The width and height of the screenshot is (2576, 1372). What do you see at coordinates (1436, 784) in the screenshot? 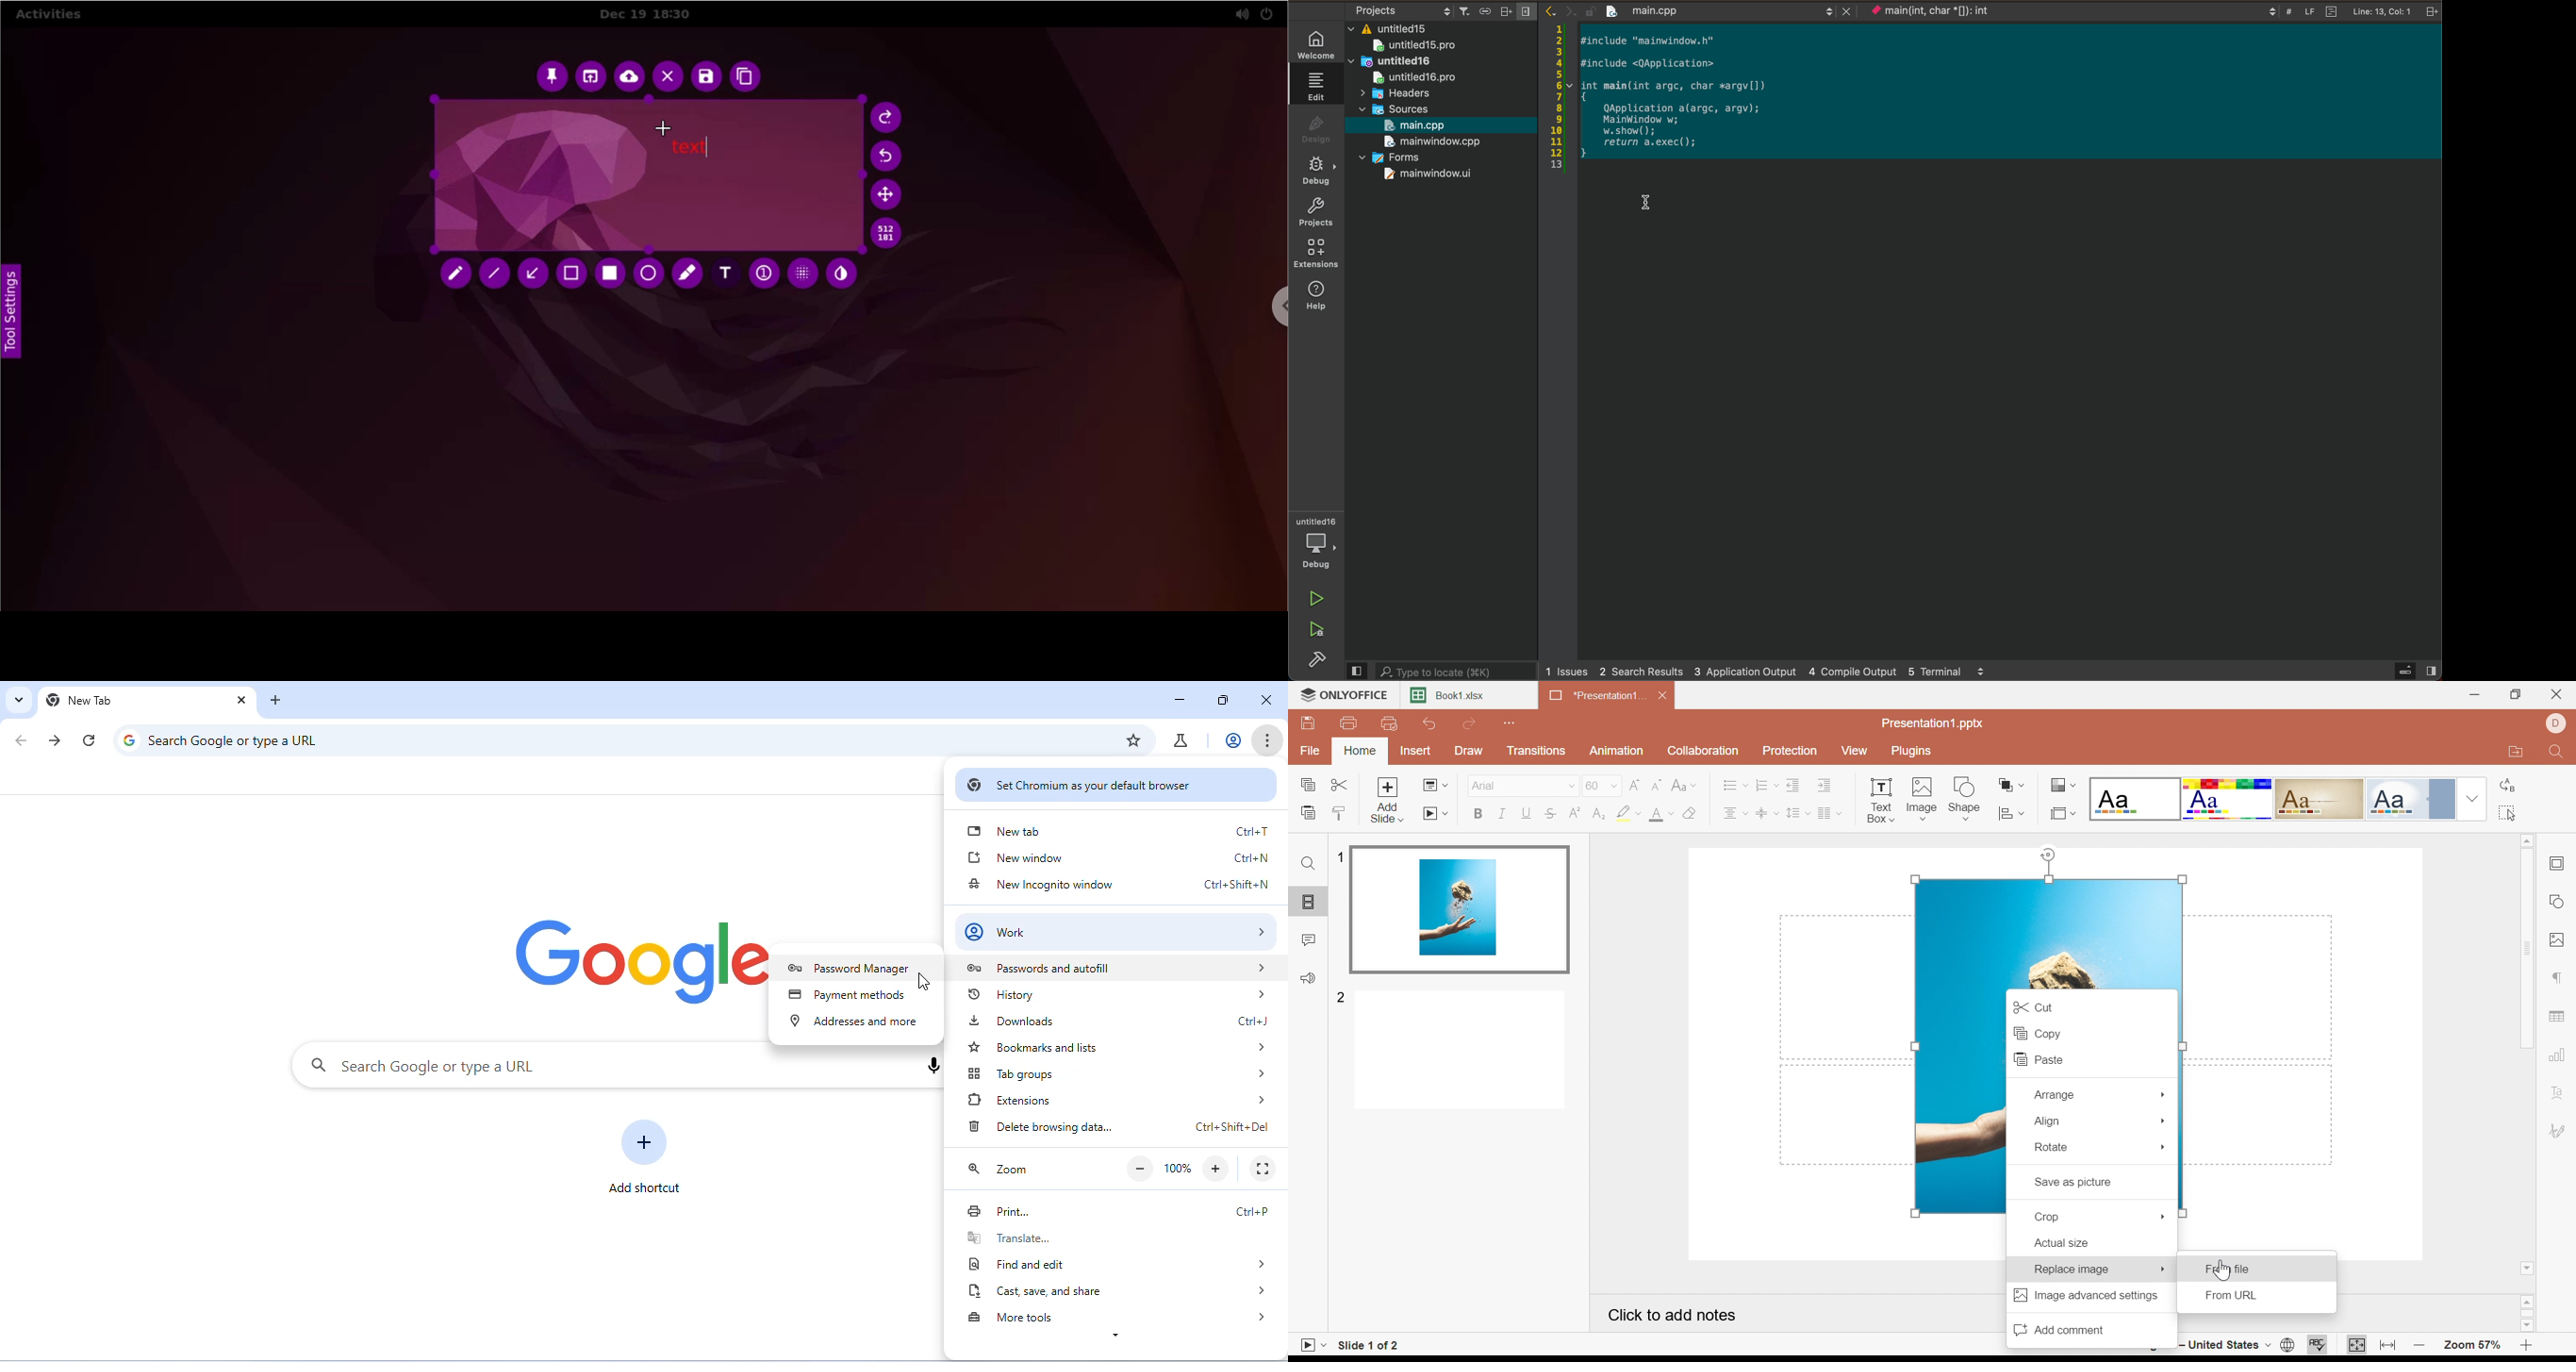
I see `Change slide layout` at bounding box center [1436, 784].